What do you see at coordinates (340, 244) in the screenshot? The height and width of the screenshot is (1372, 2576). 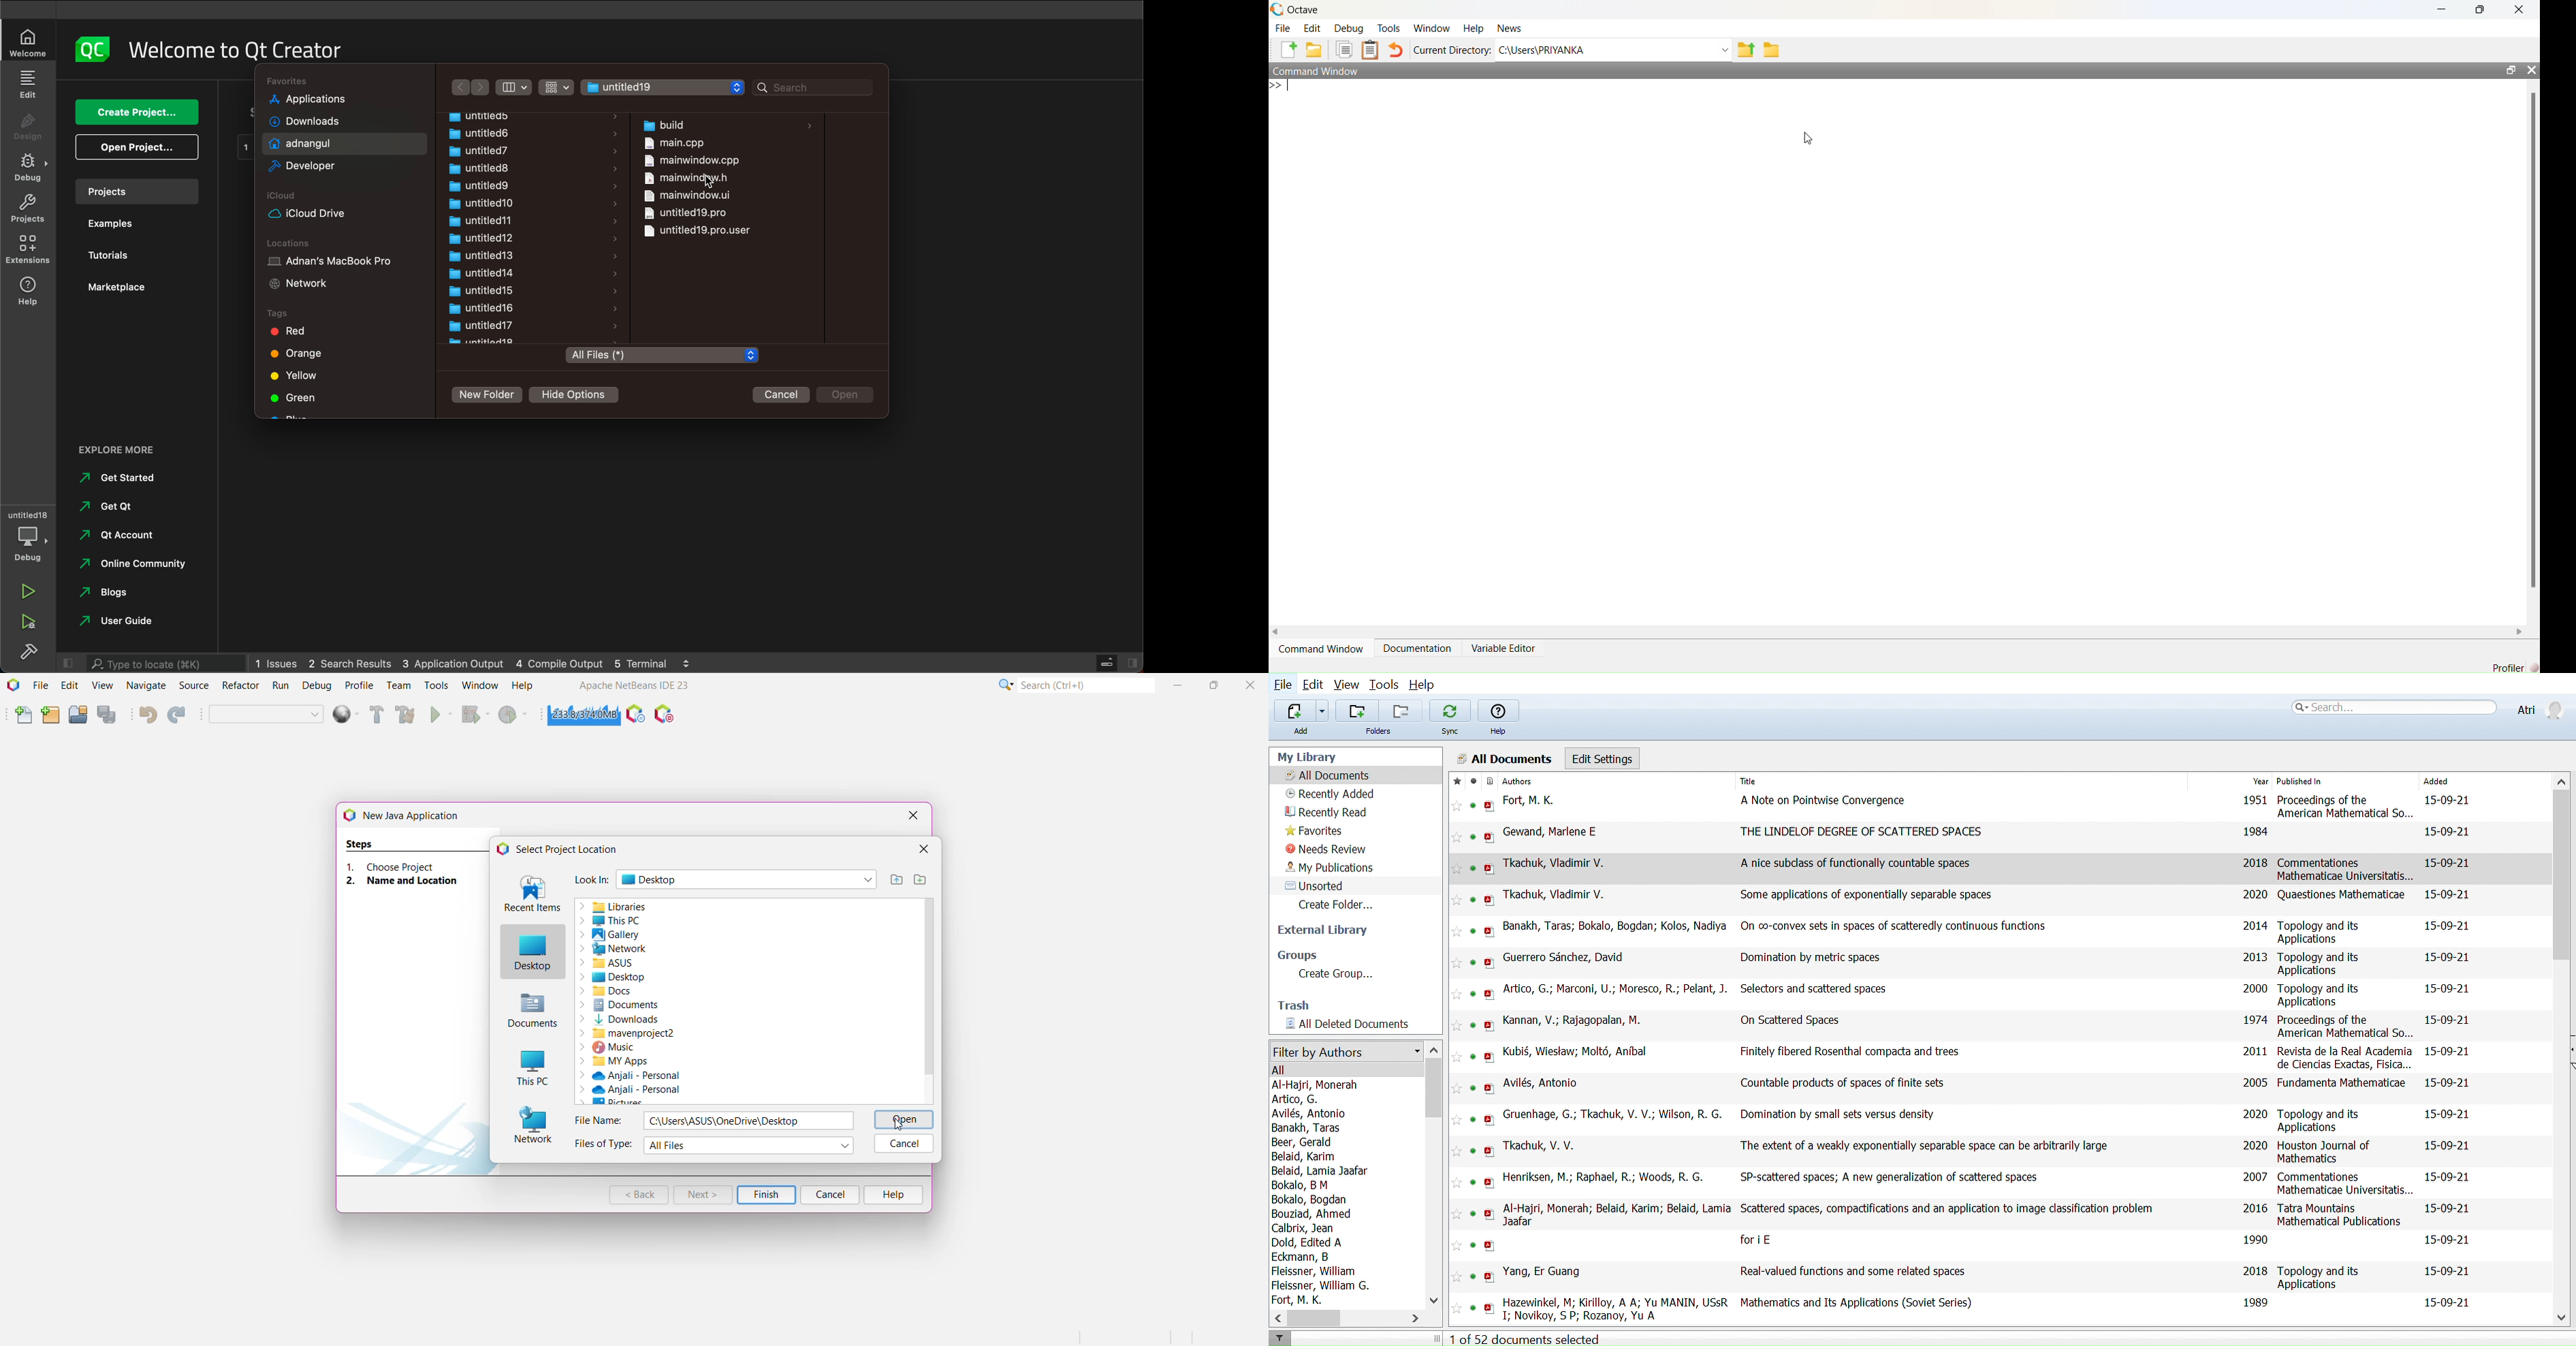 I see `locations` at bounding box center [340, 244].